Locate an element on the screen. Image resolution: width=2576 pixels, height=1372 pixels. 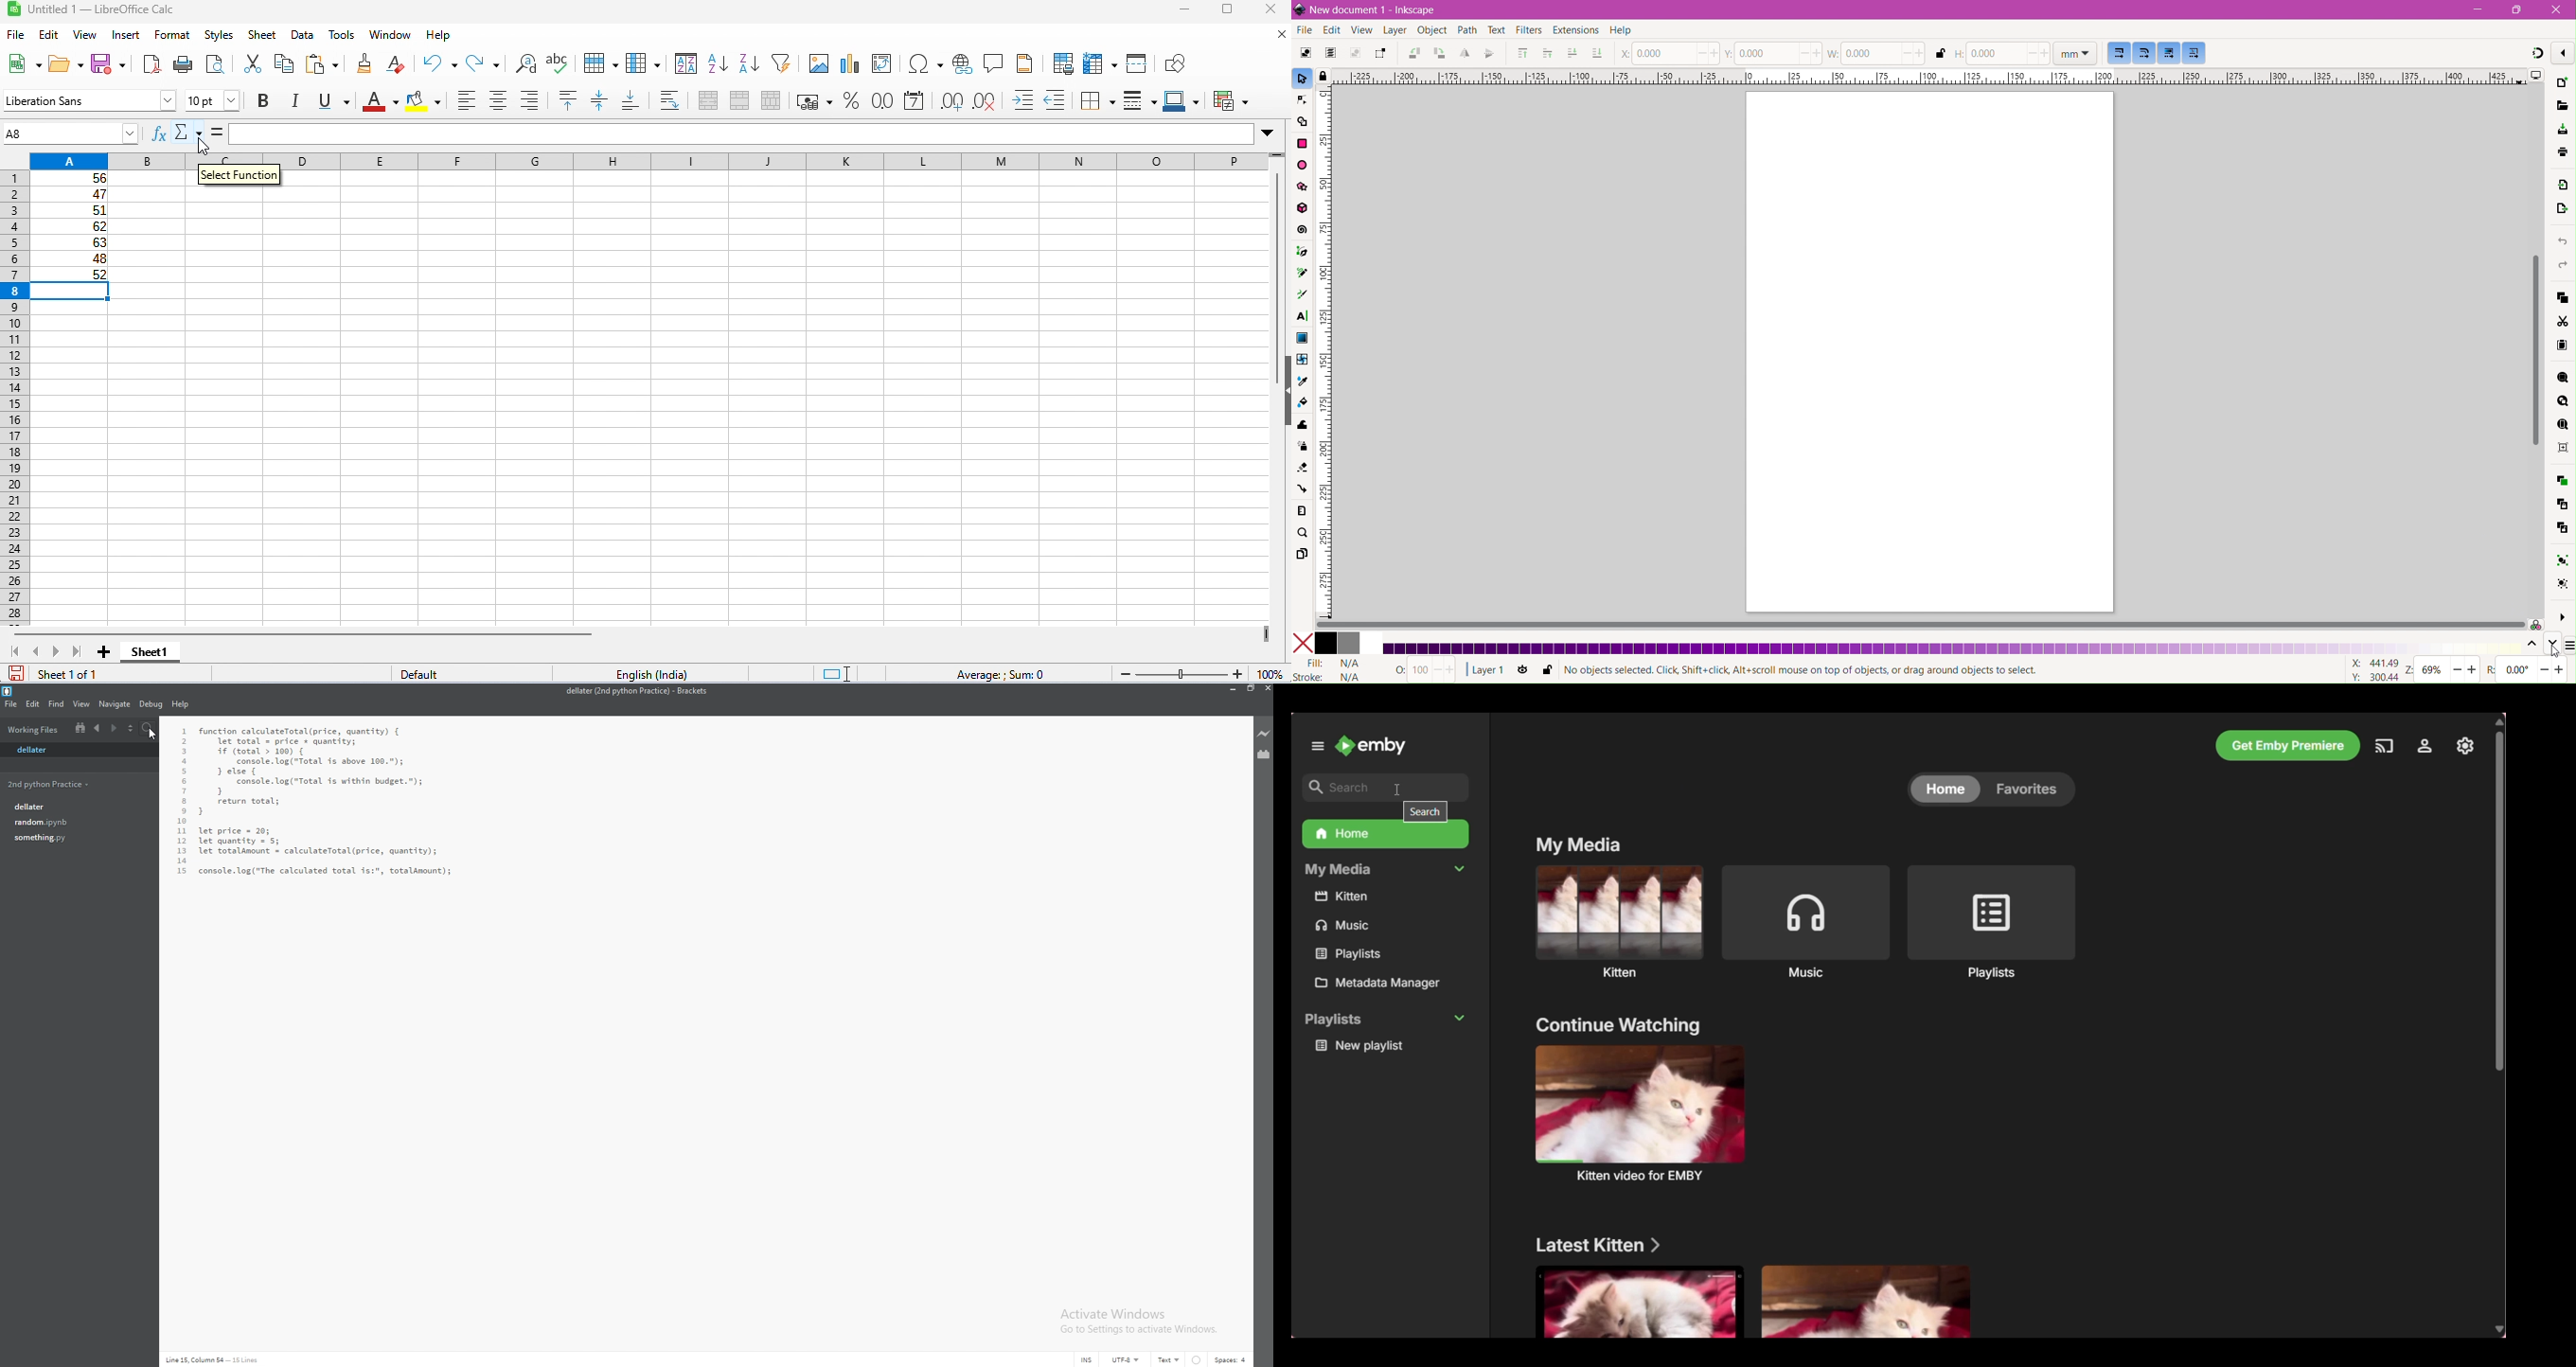
increase indent is located at coordinates (1023, 98).